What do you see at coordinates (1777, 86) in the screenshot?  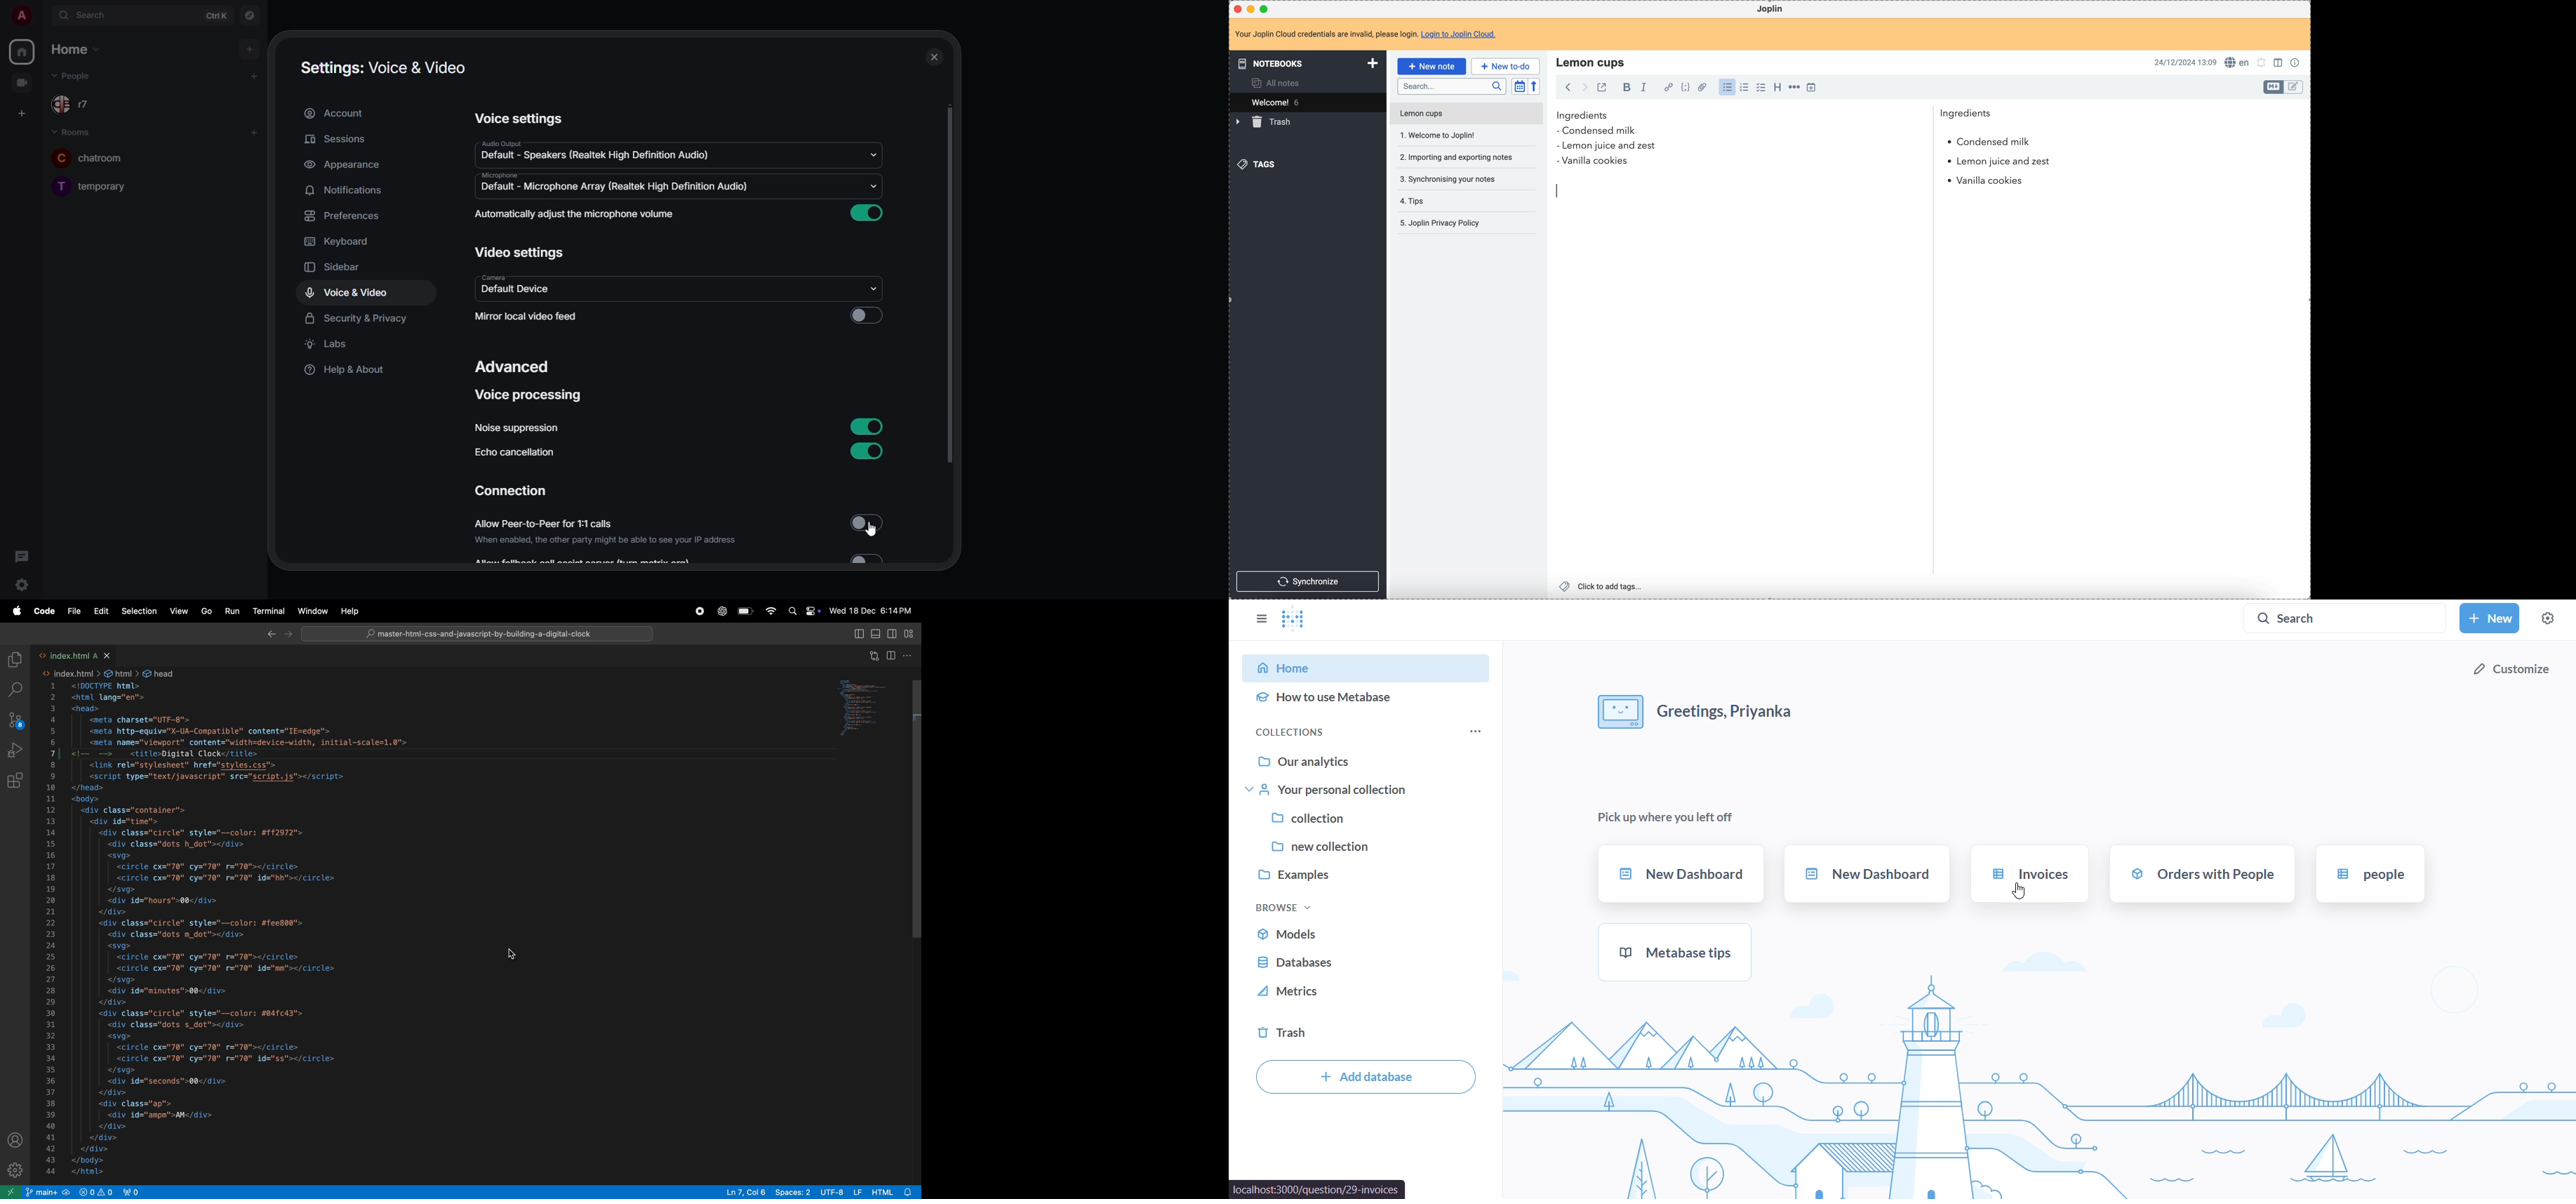 I see `heading` at bounding box center [1777, 86].